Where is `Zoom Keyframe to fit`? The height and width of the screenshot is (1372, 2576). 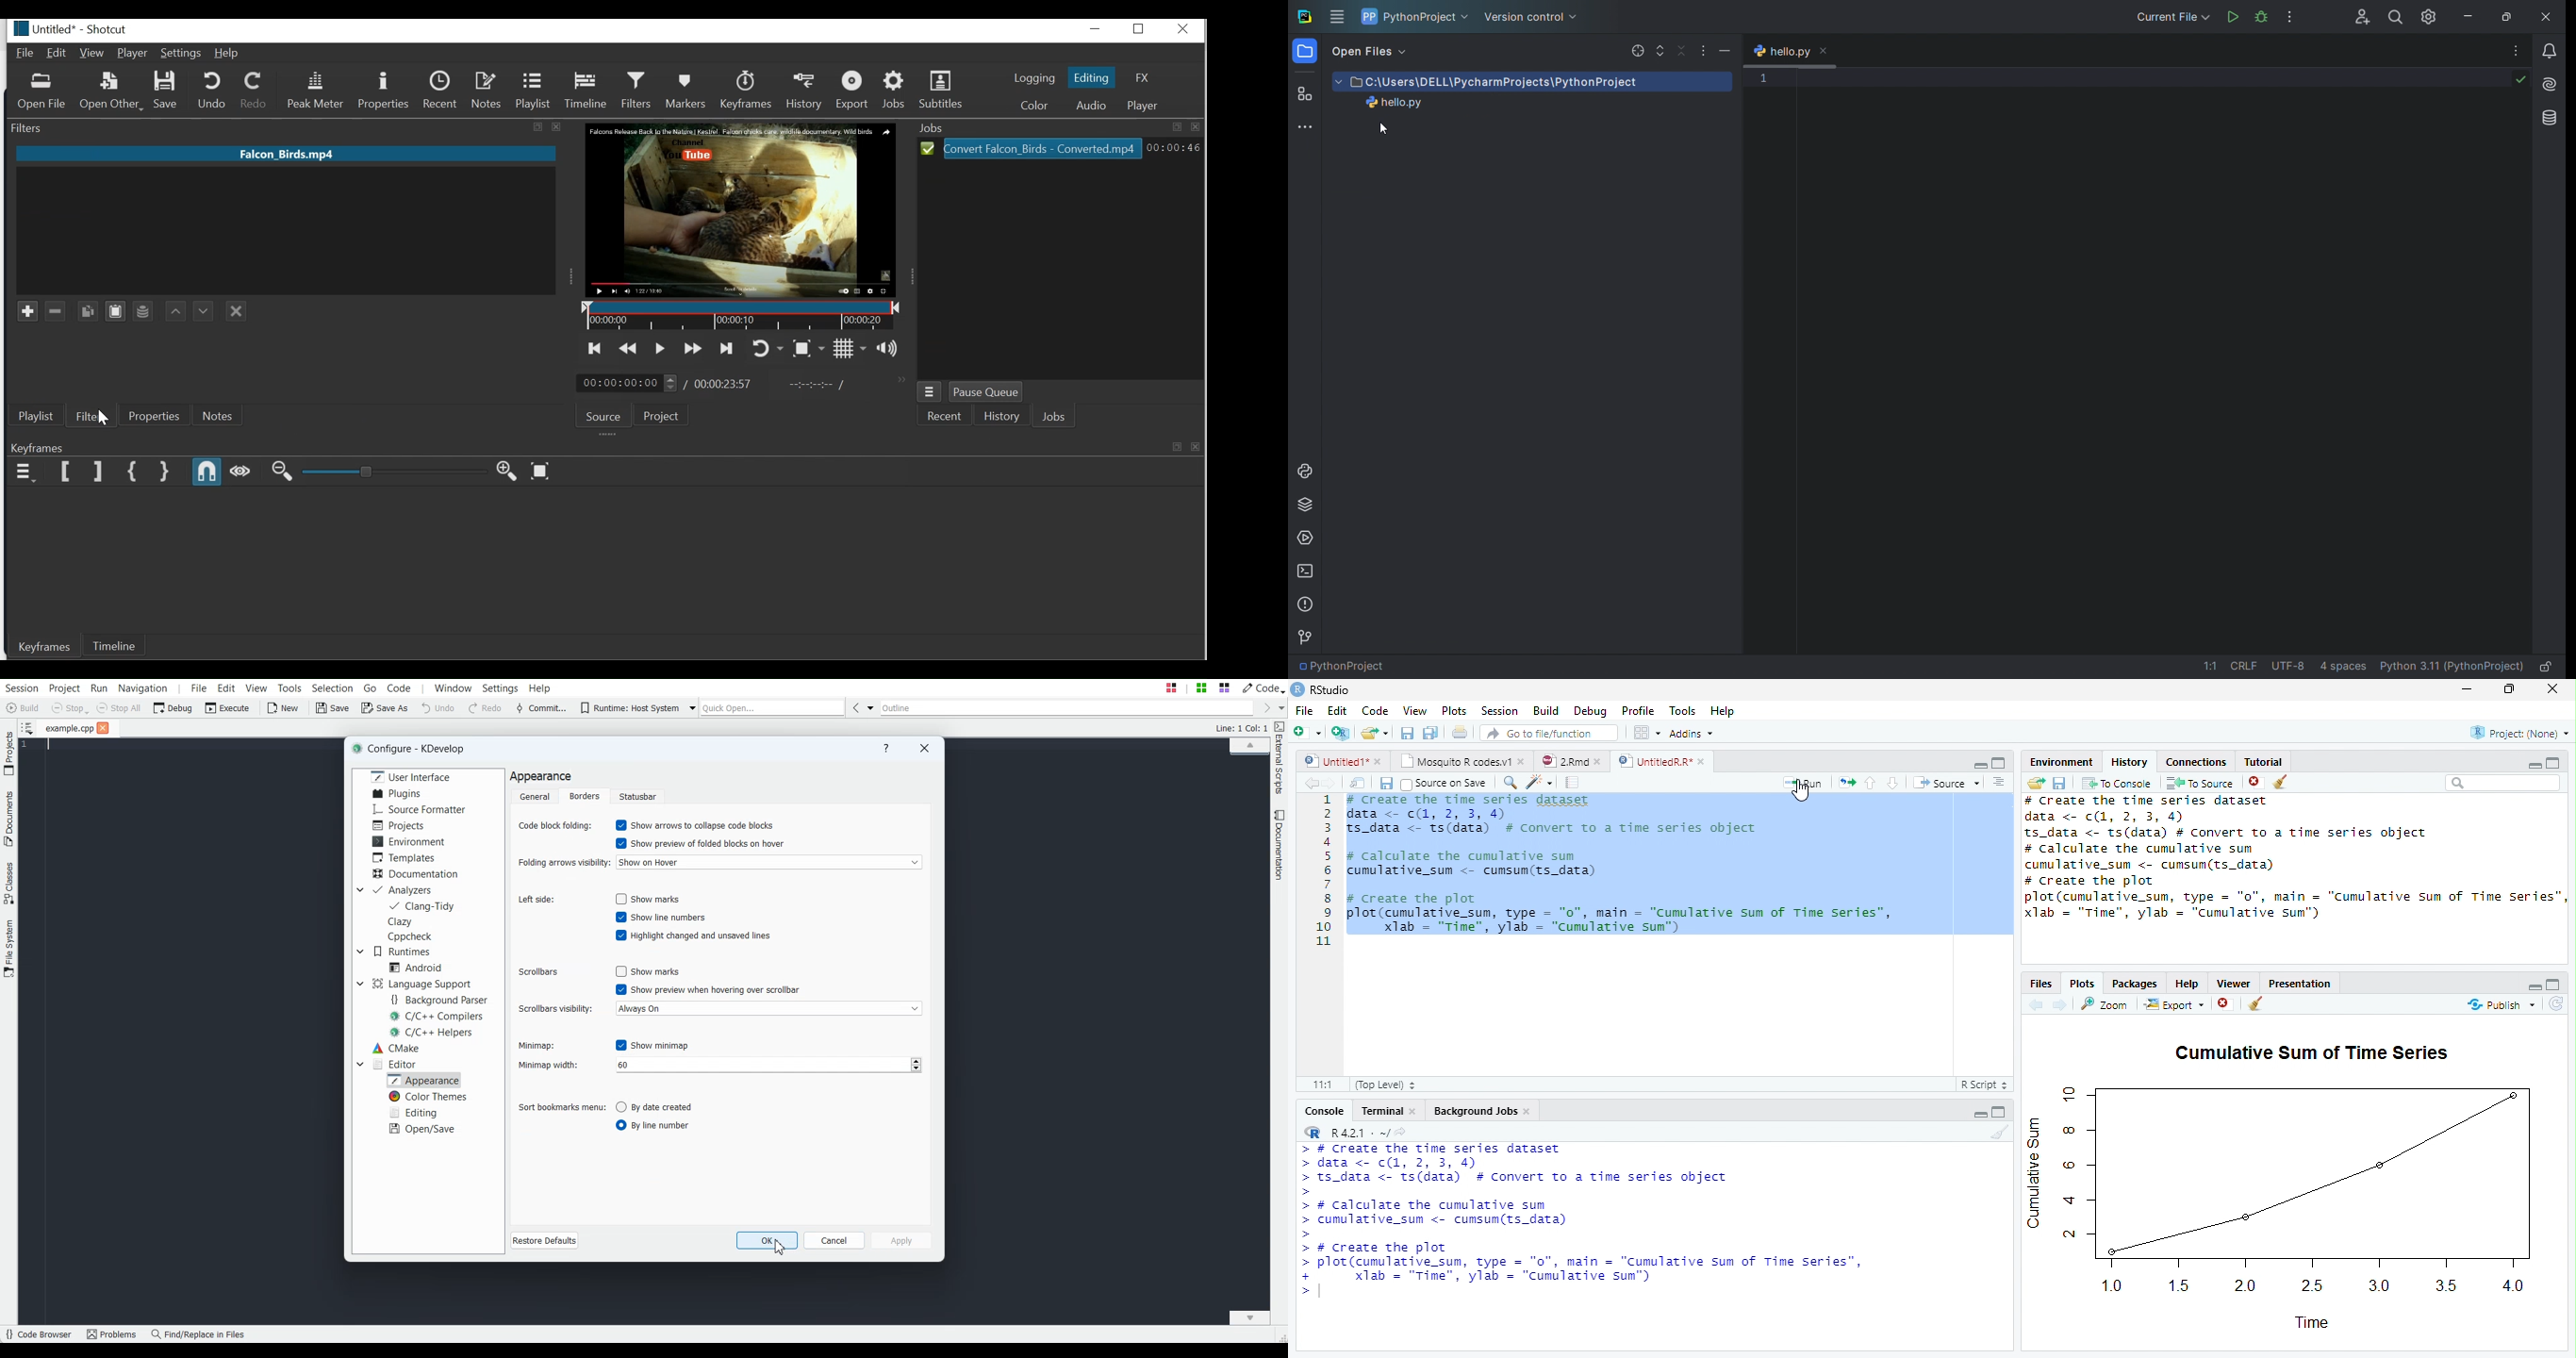
Zoom Keyframe to fit is located at coordinates (542, 470).